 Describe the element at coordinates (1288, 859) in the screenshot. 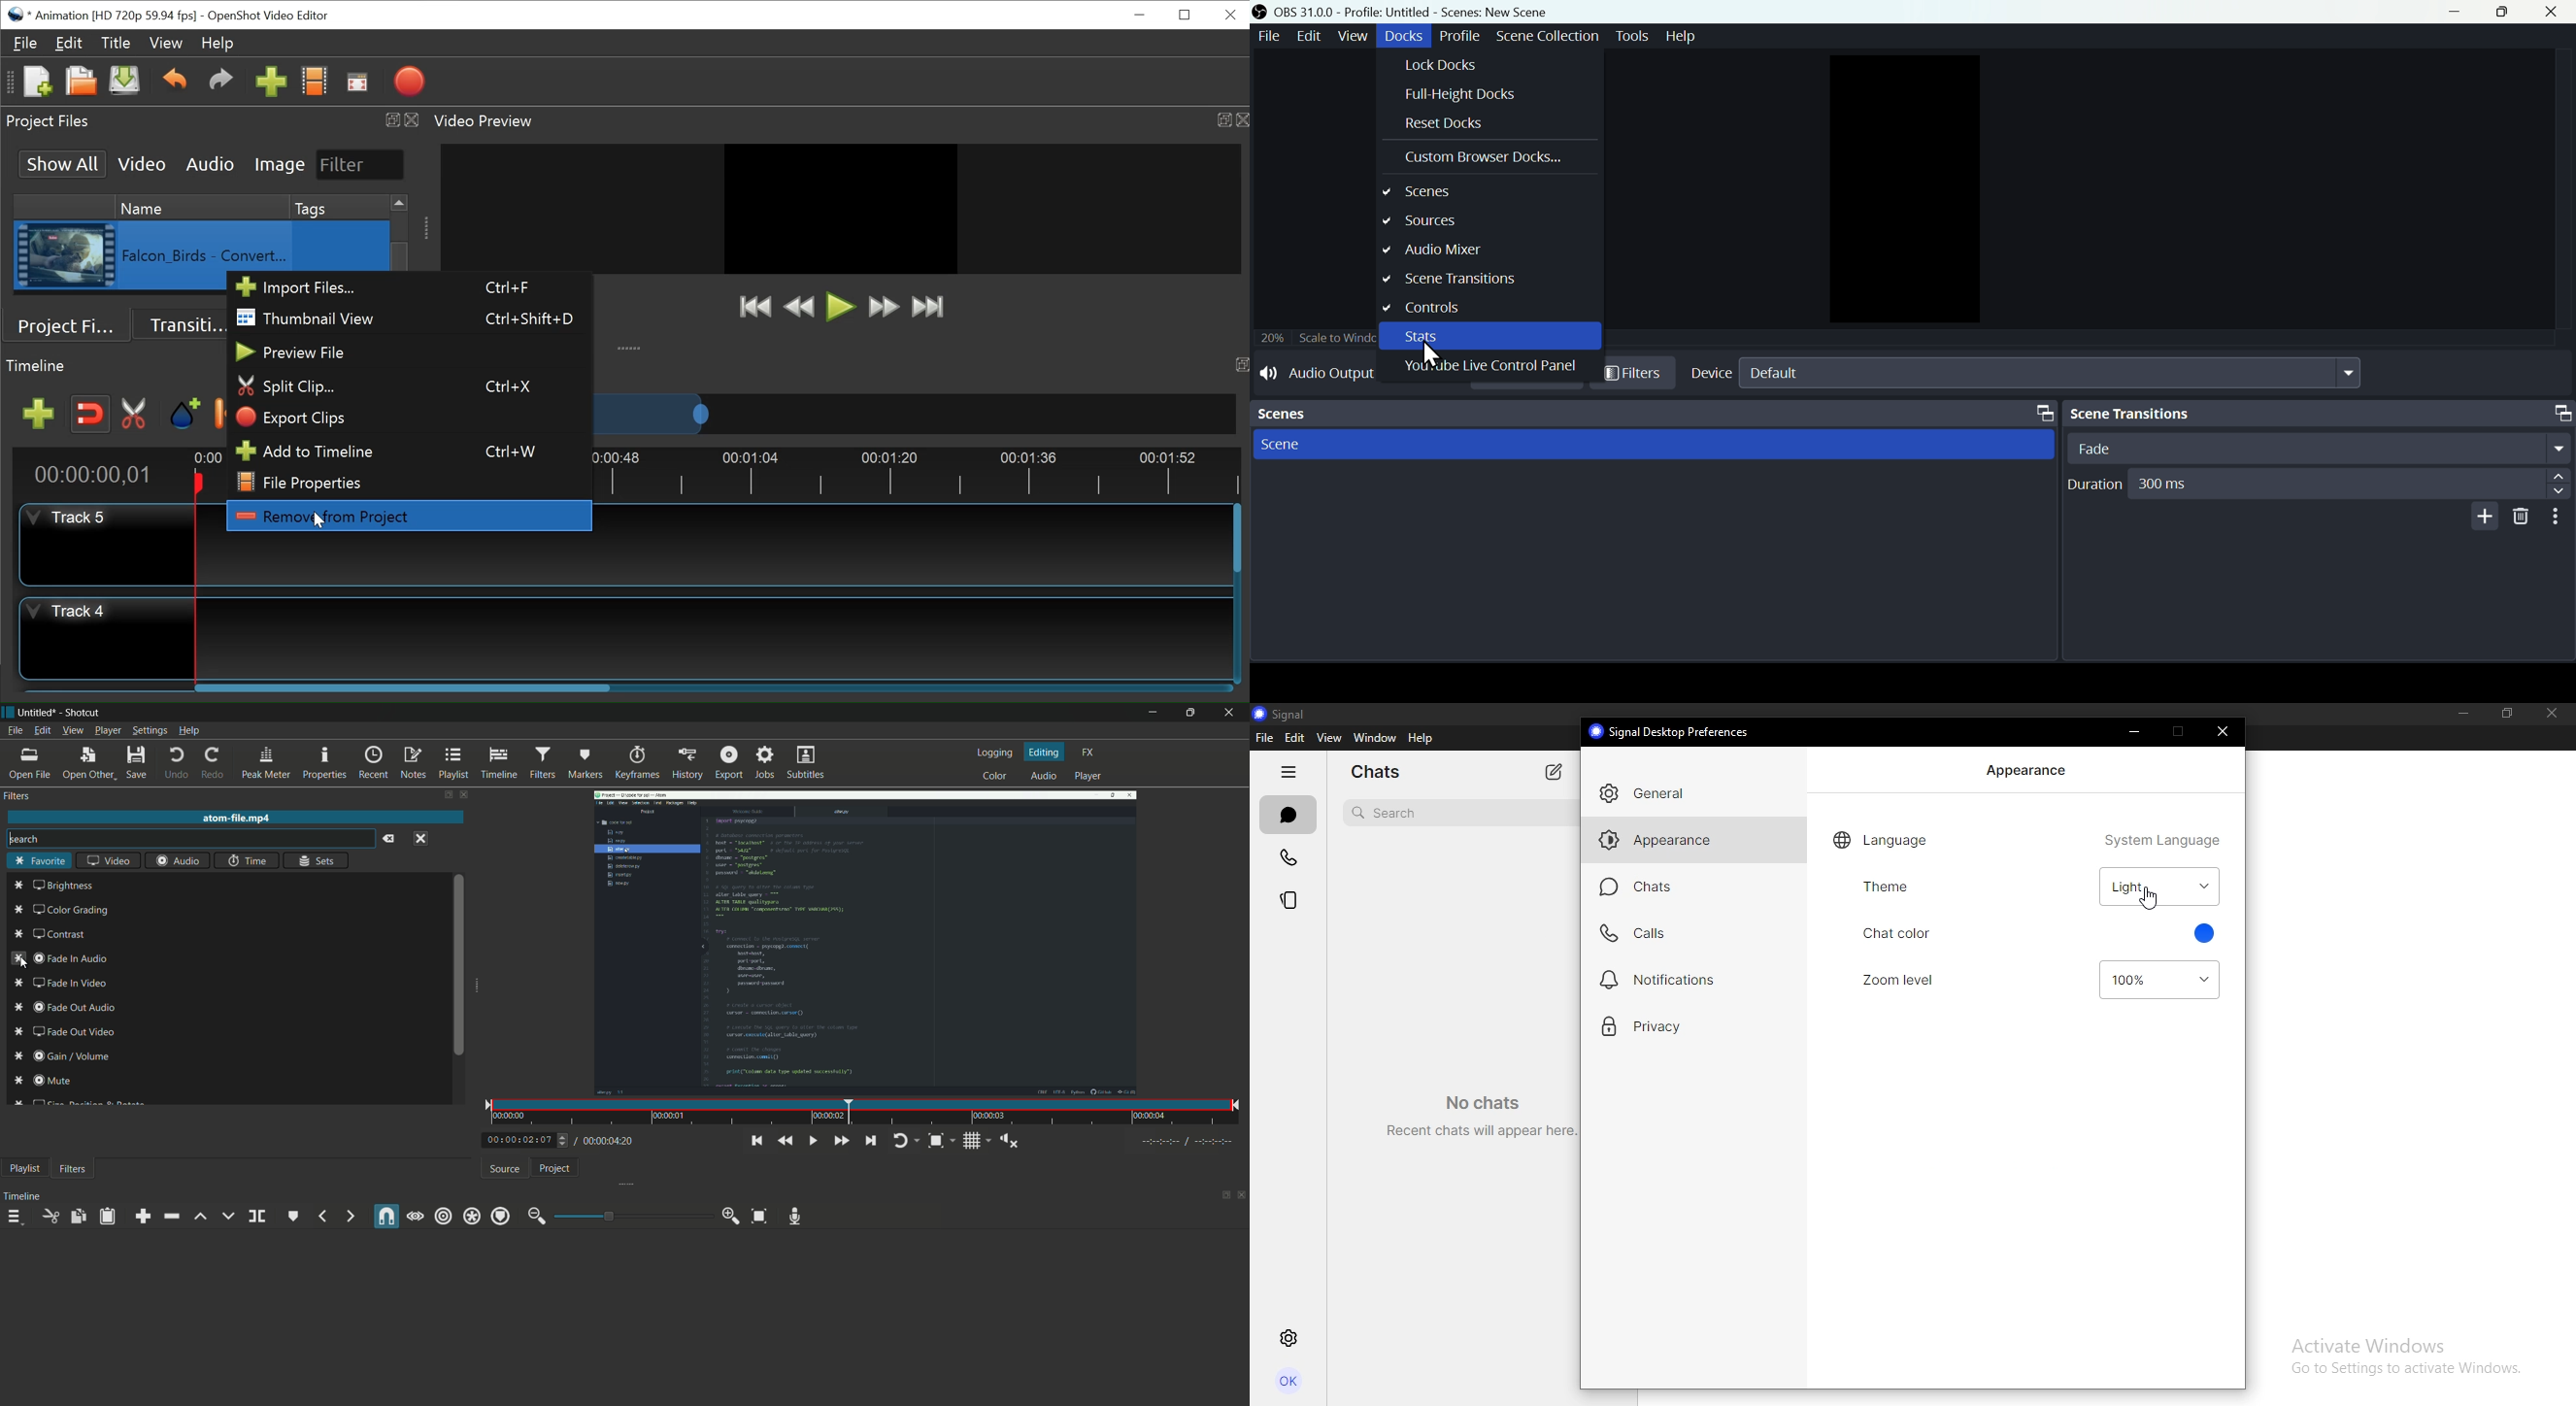

I see `calls` at that location.